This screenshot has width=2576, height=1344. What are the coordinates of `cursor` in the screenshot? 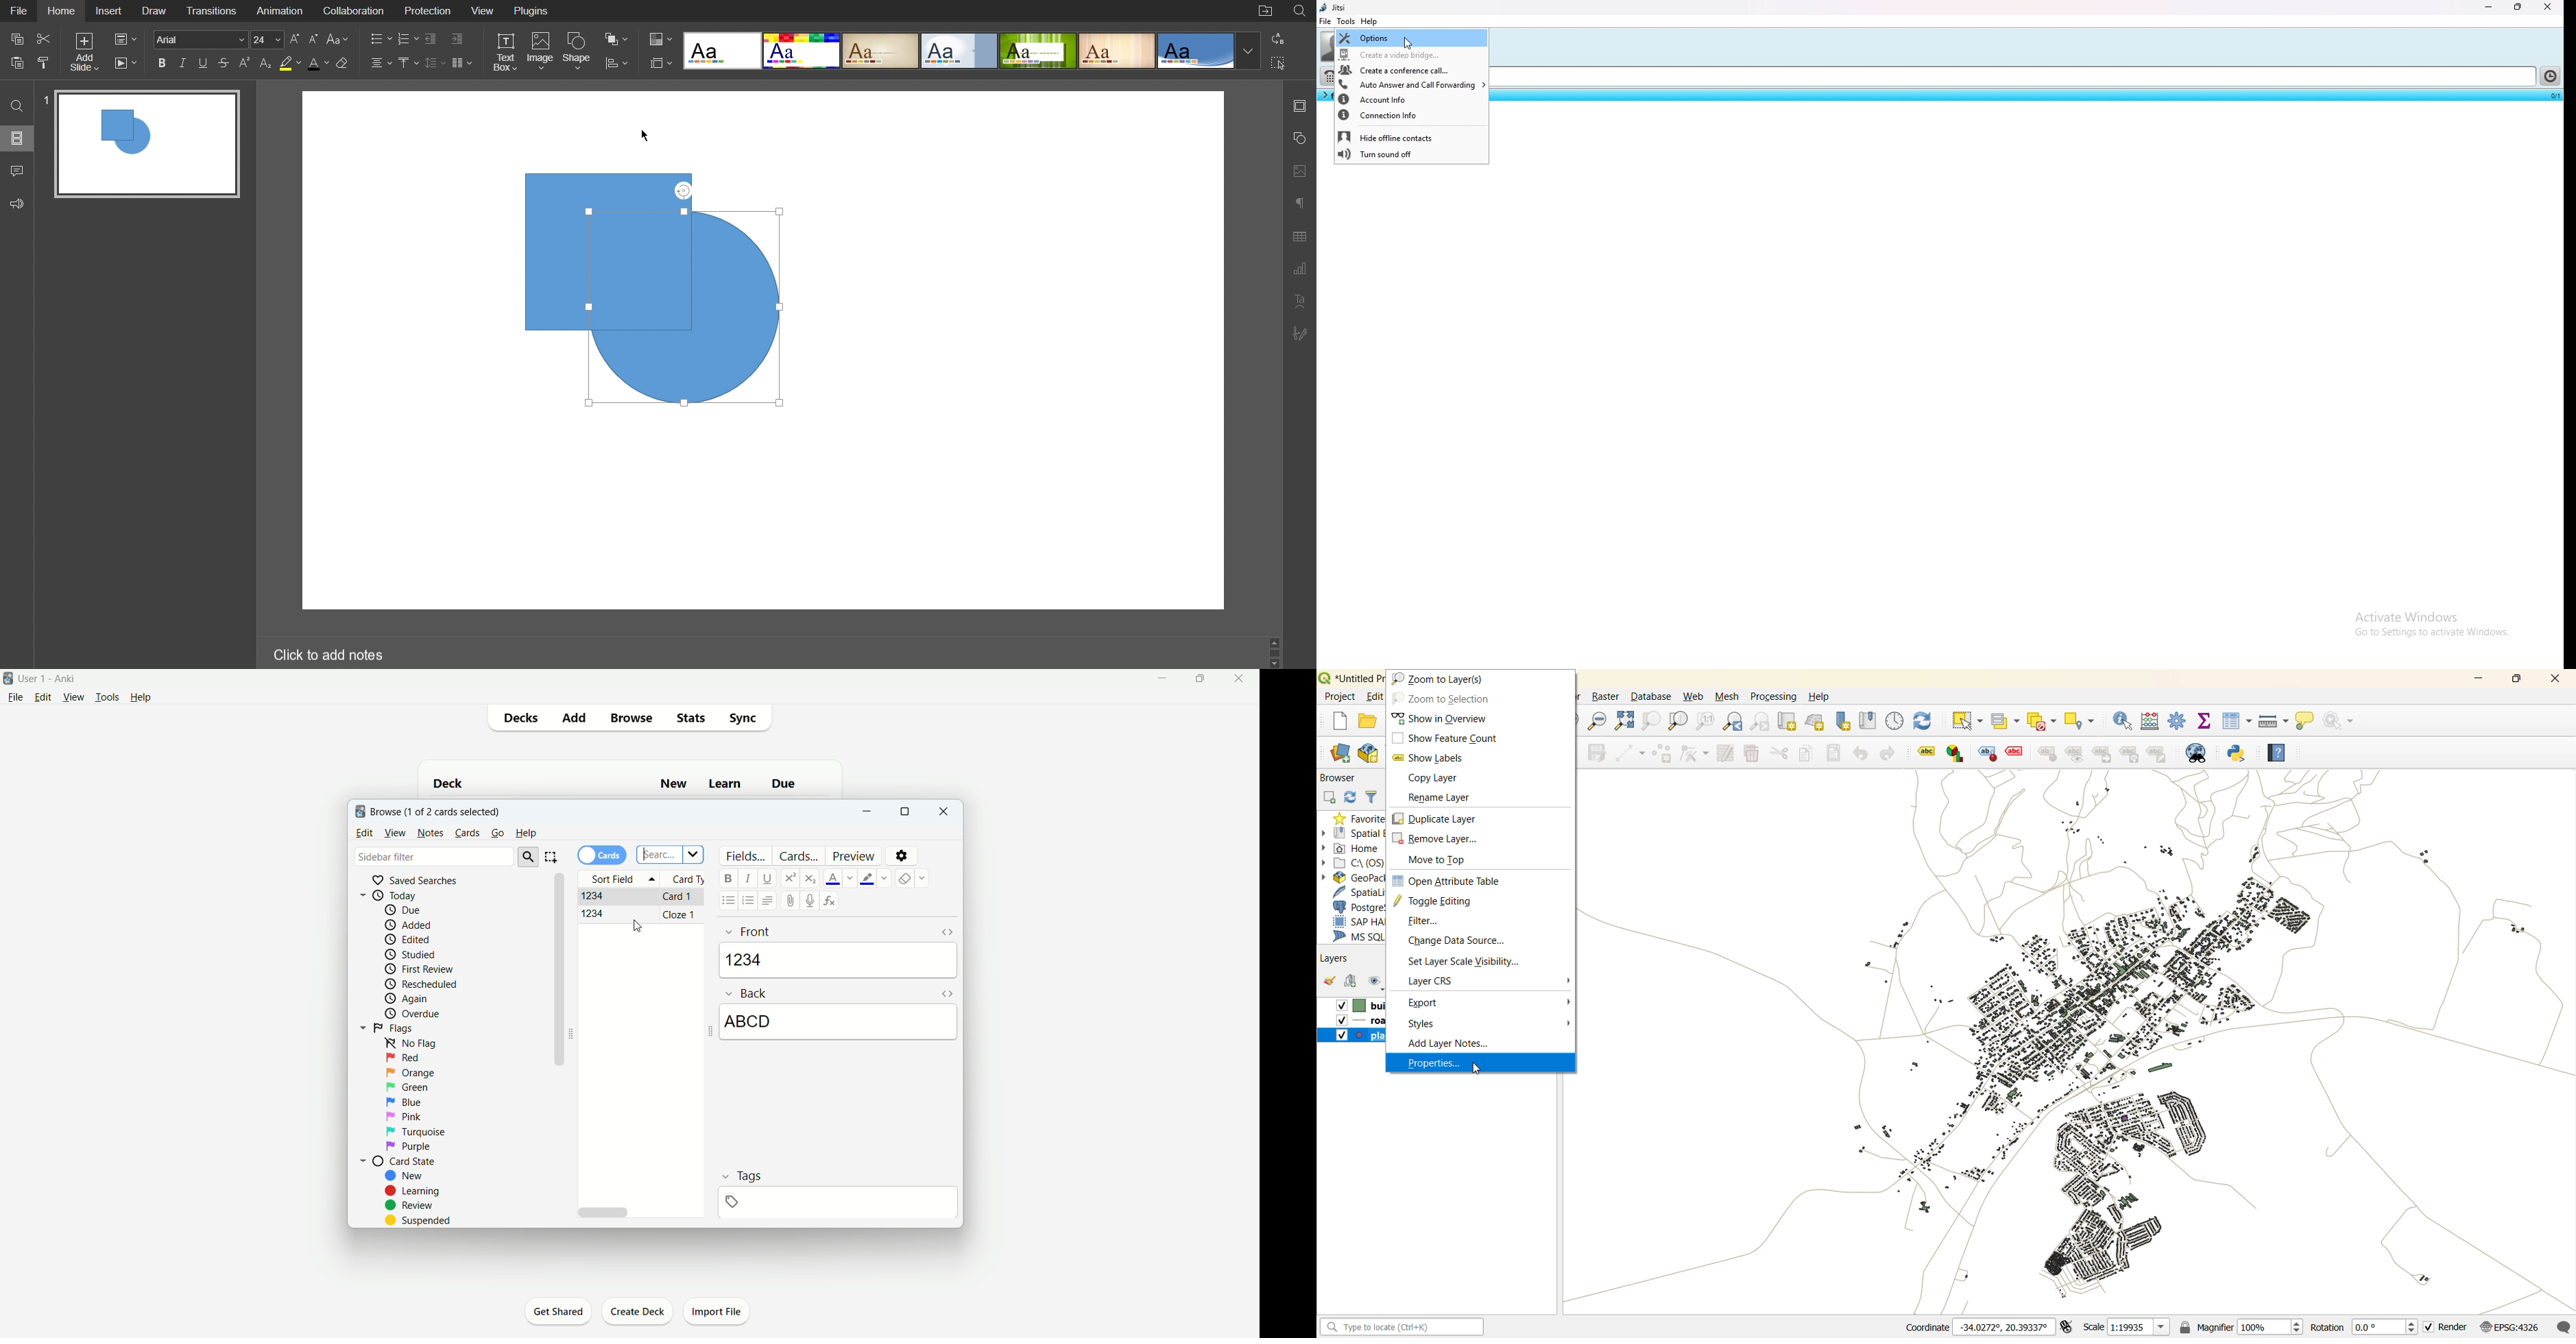 It's located at (637, 926).